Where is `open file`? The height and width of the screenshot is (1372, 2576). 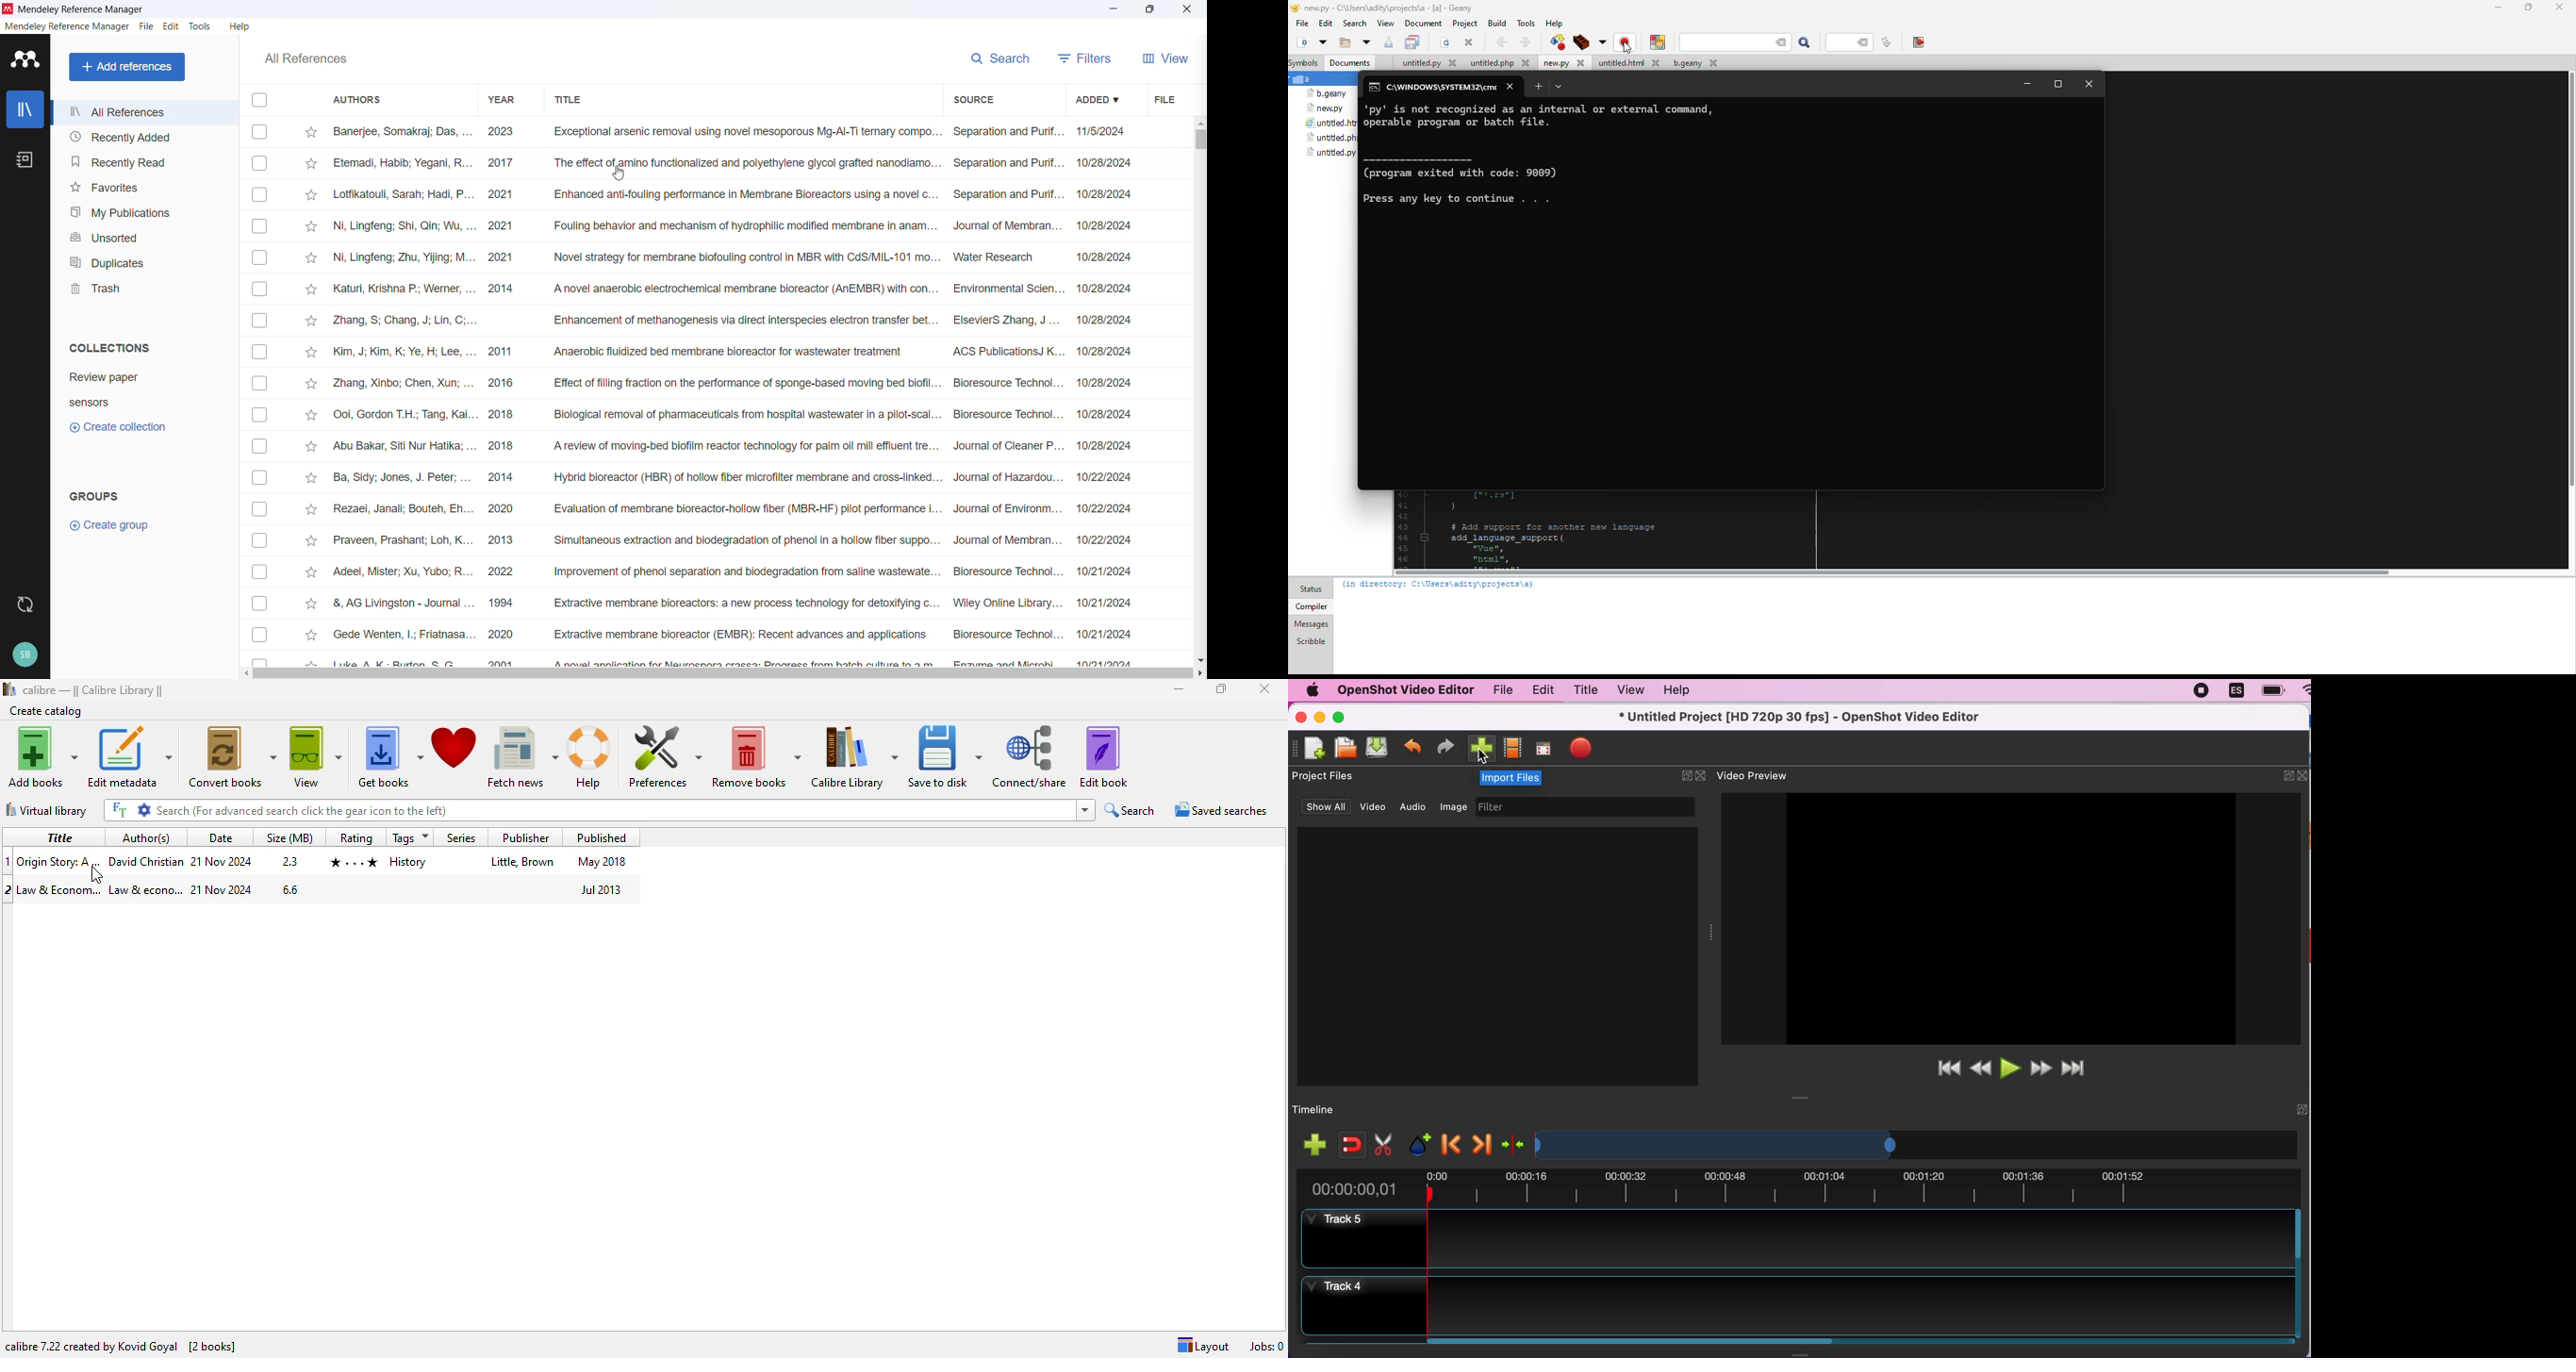
open file is located at coordinates (1346, 748).